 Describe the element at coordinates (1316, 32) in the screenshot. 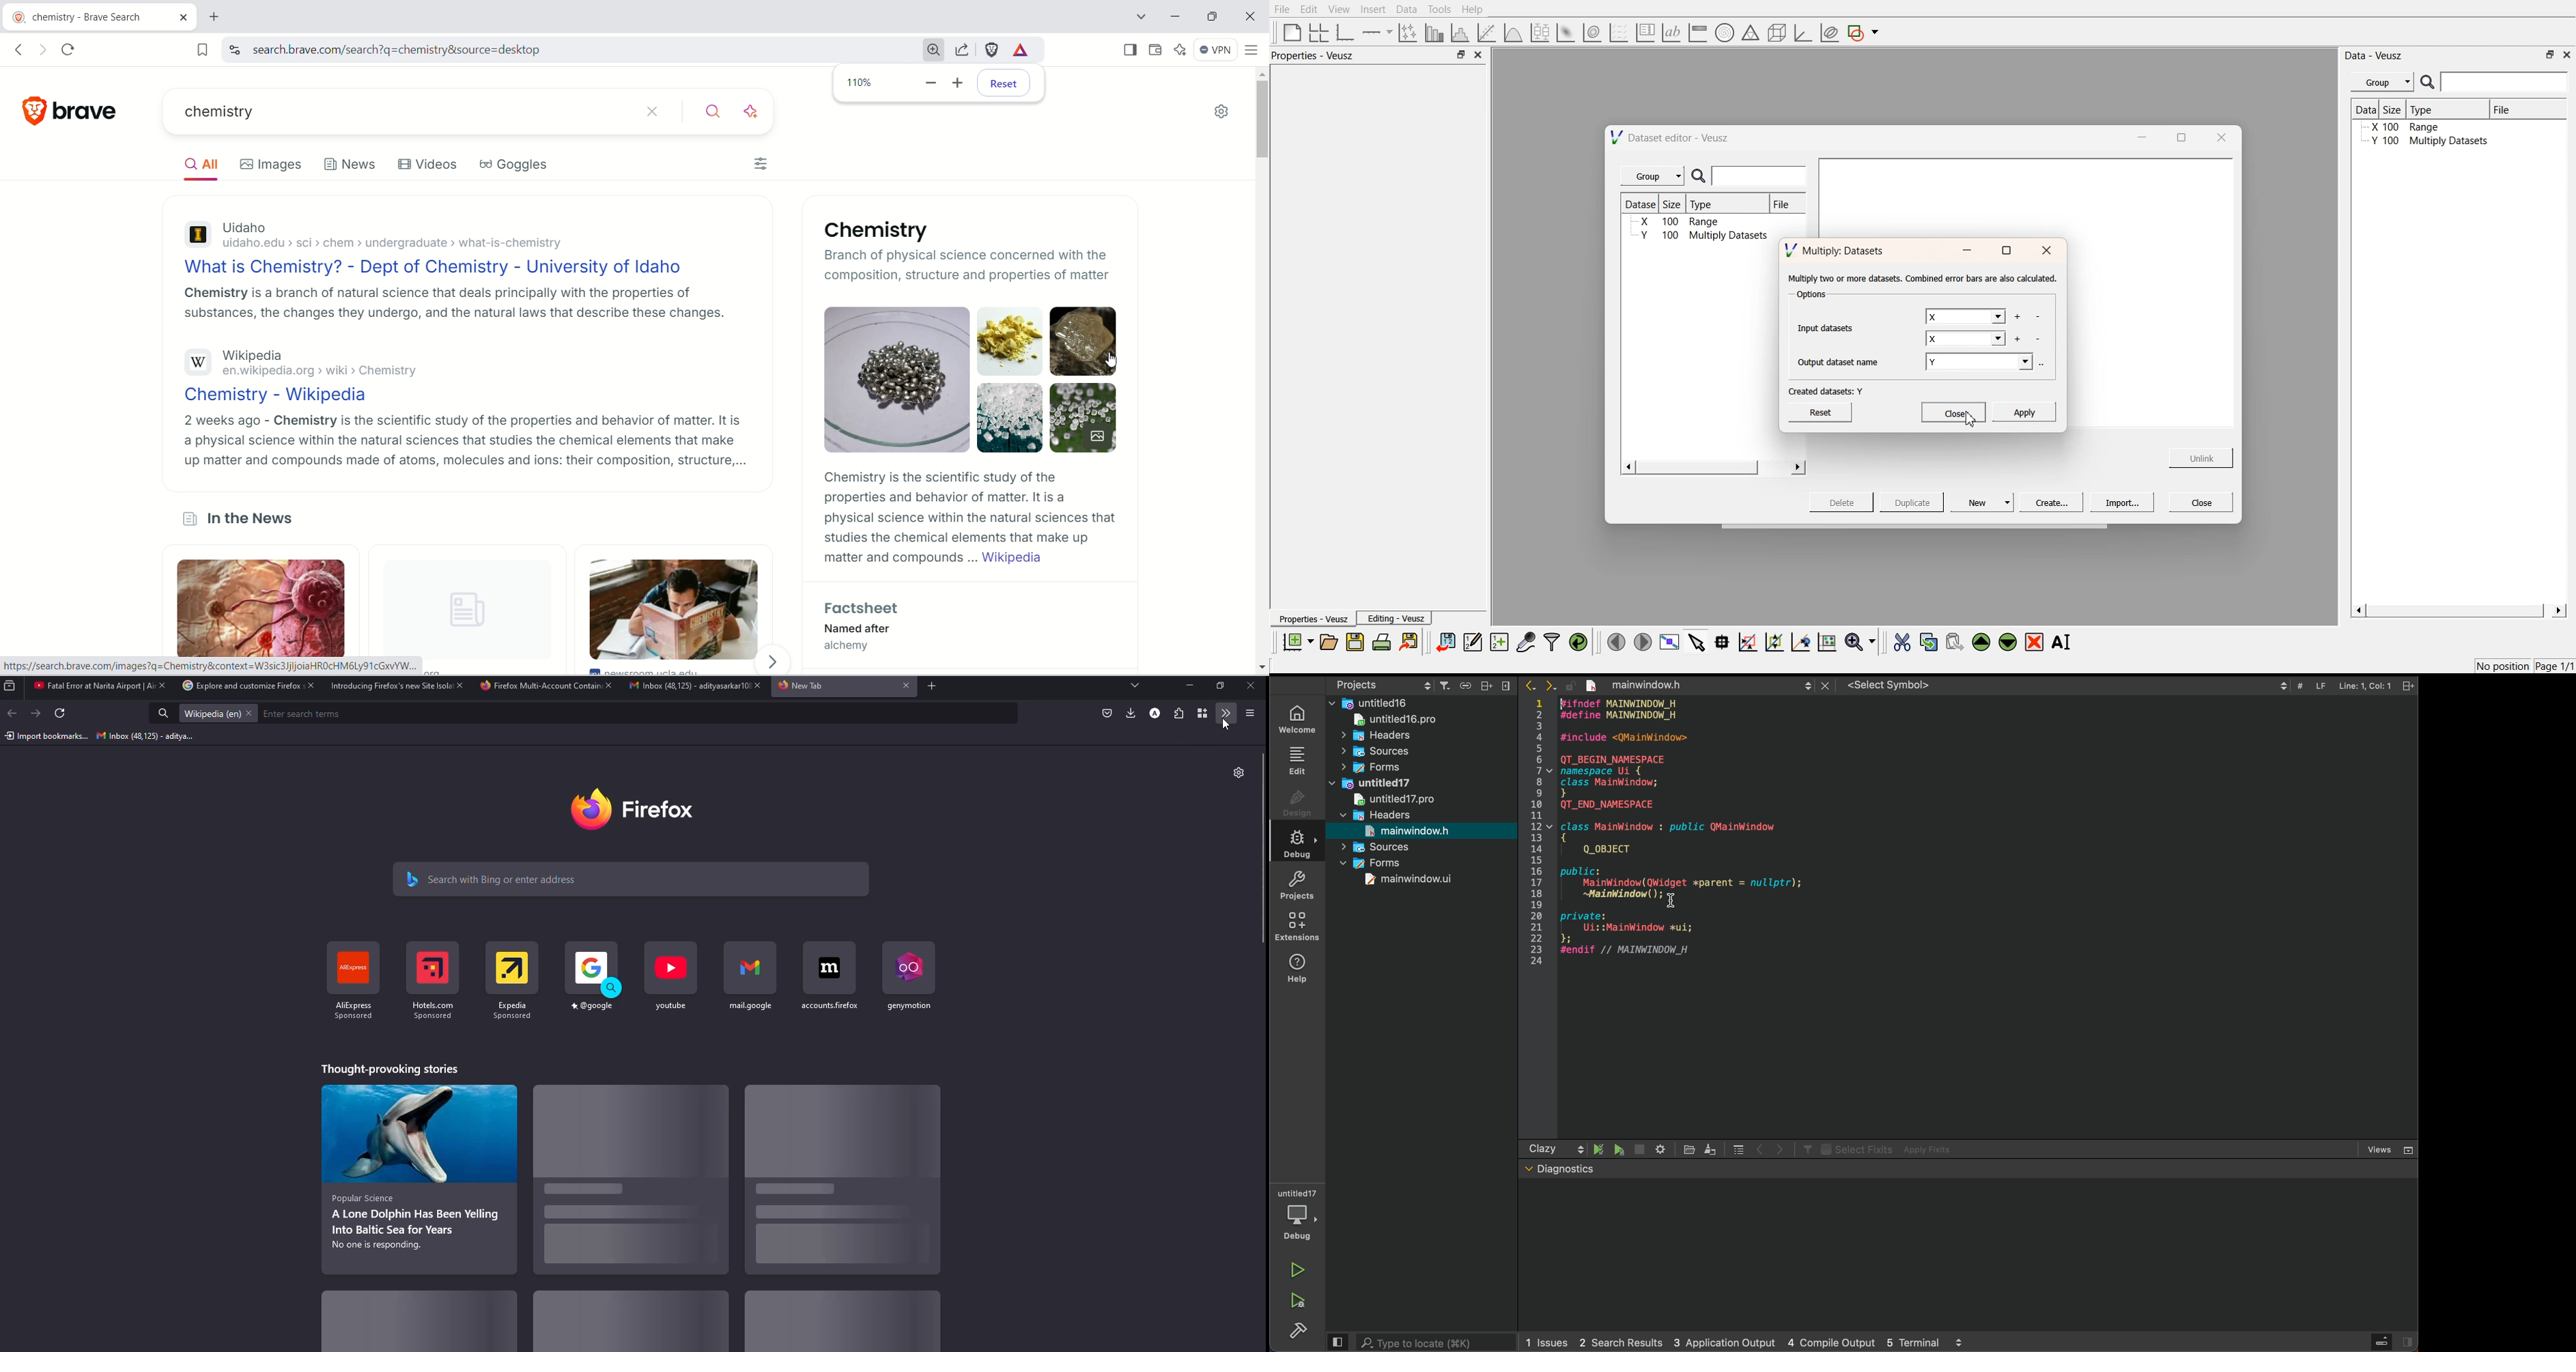

I see `arrange graphs` at that location.